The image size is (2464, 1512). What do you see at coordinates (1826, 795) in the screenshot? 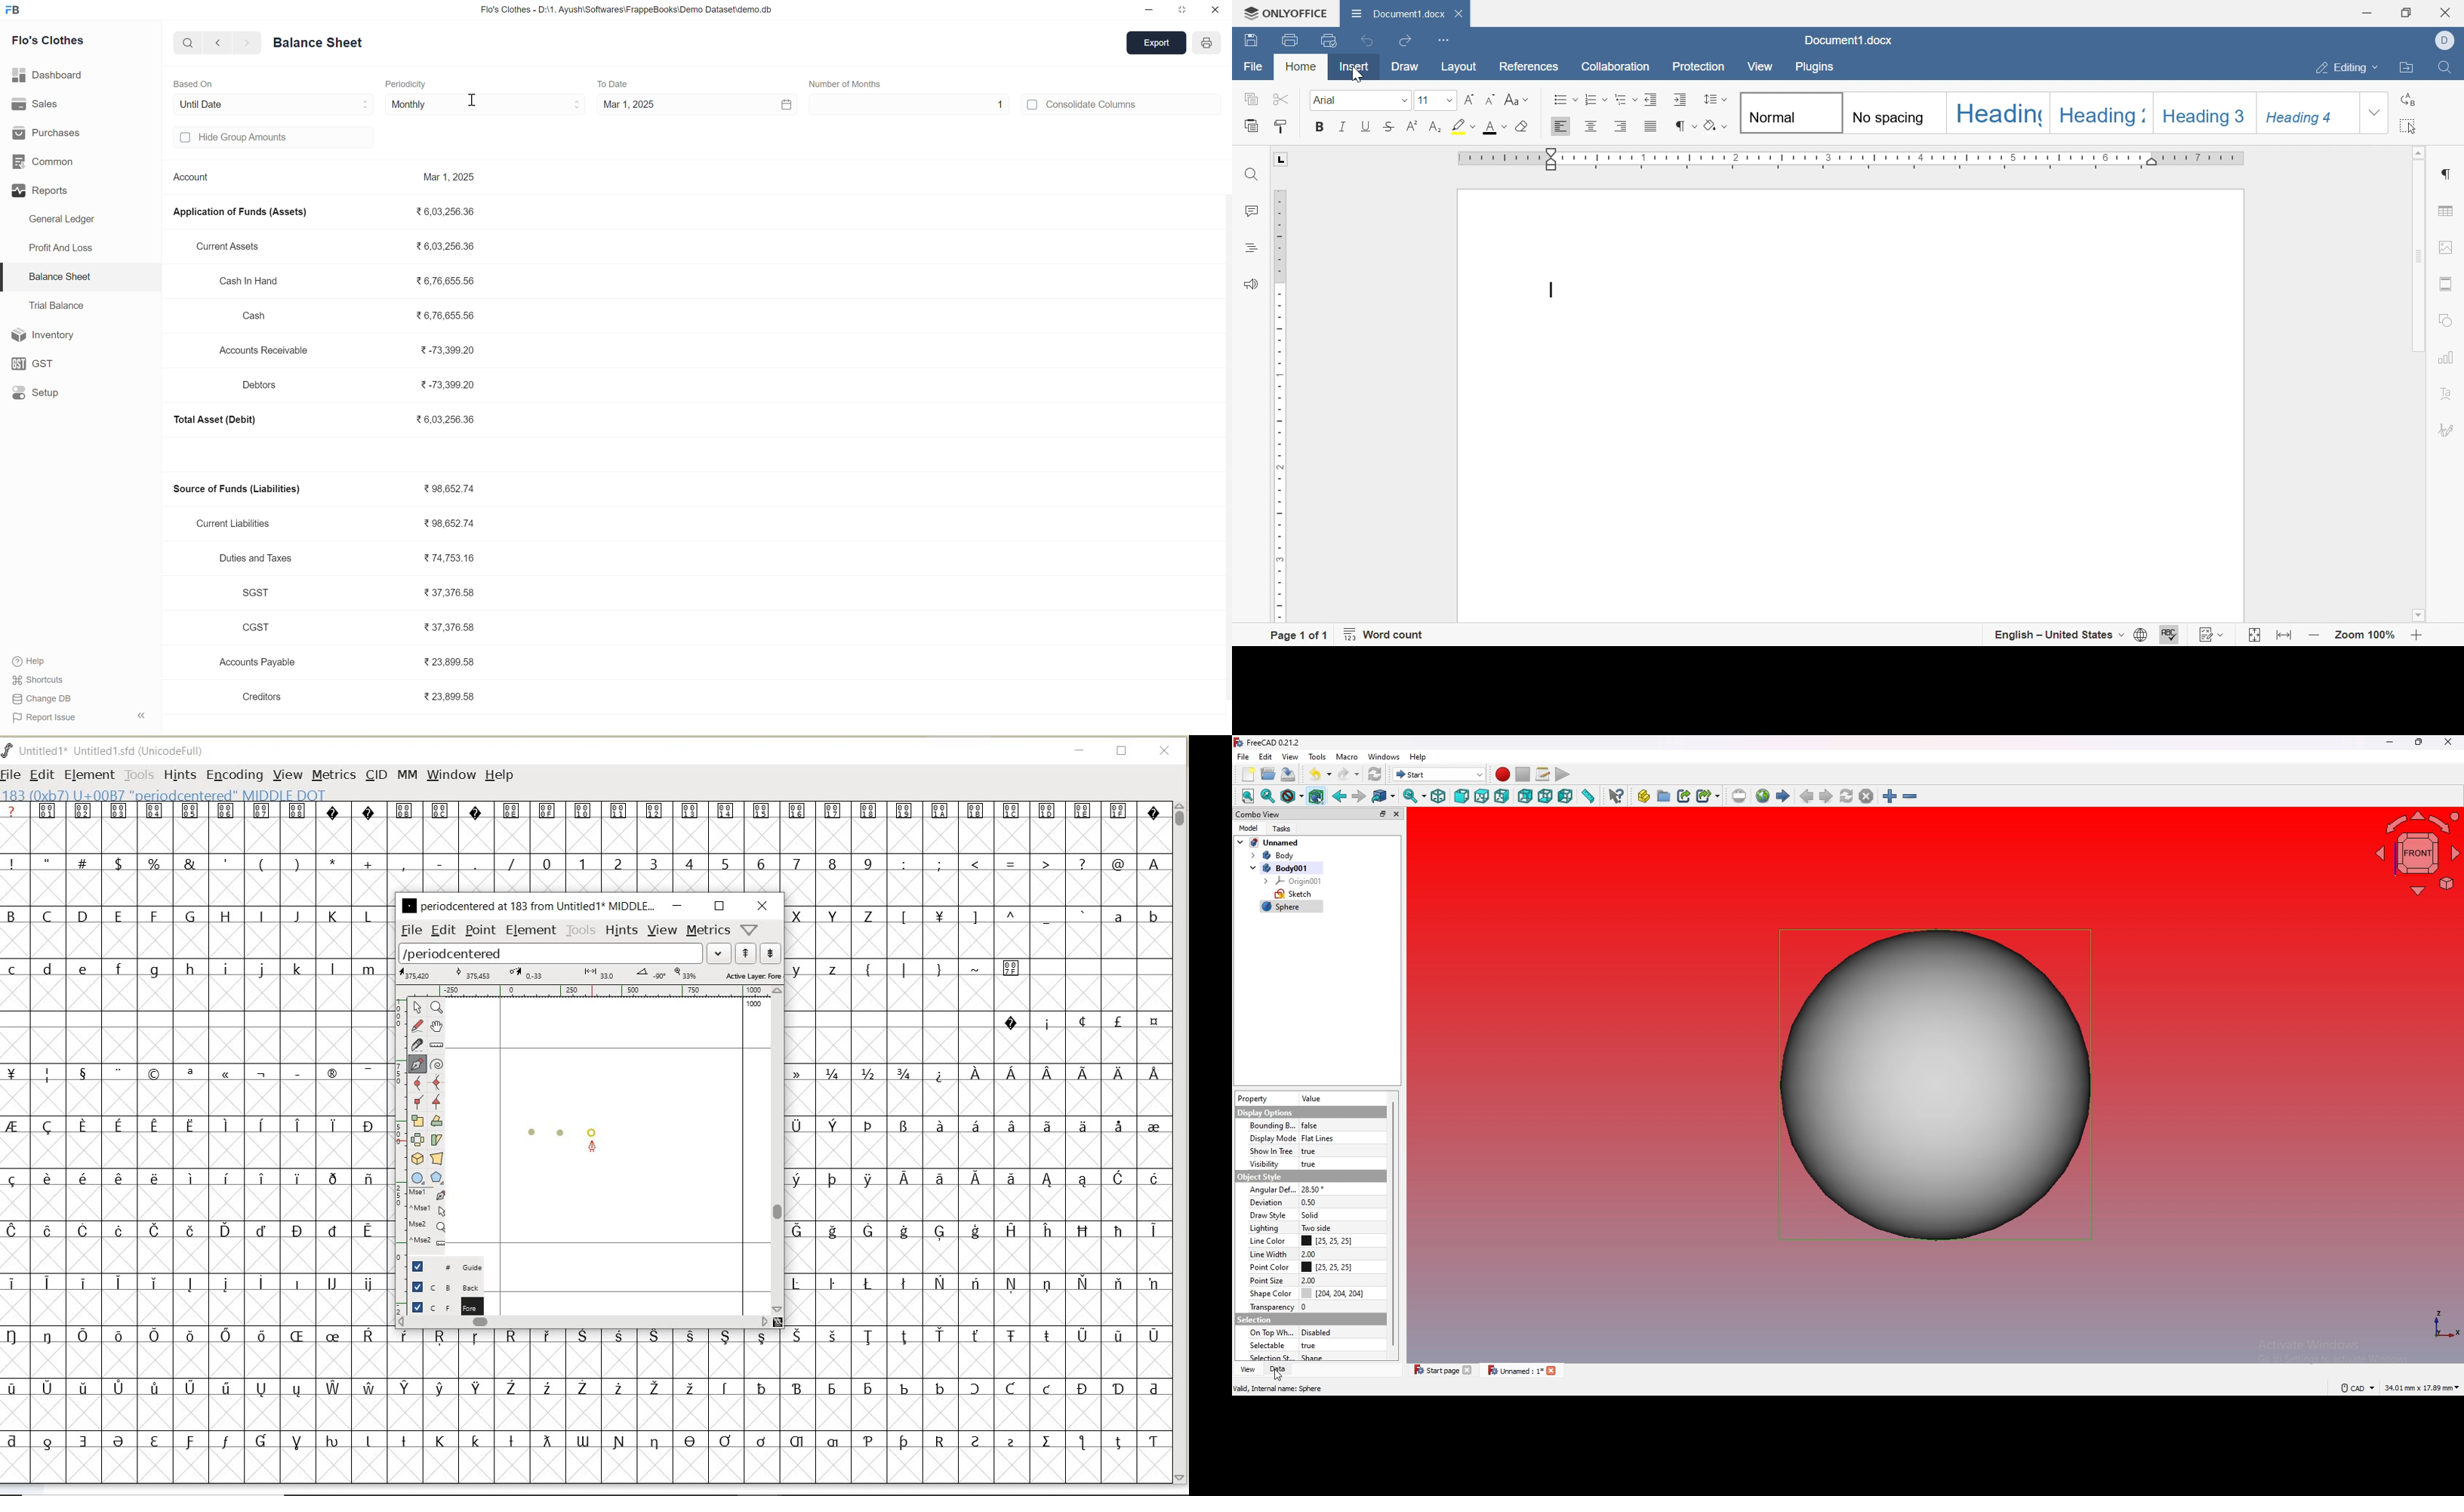
I see `next page` at bounding box center [1826, 795].